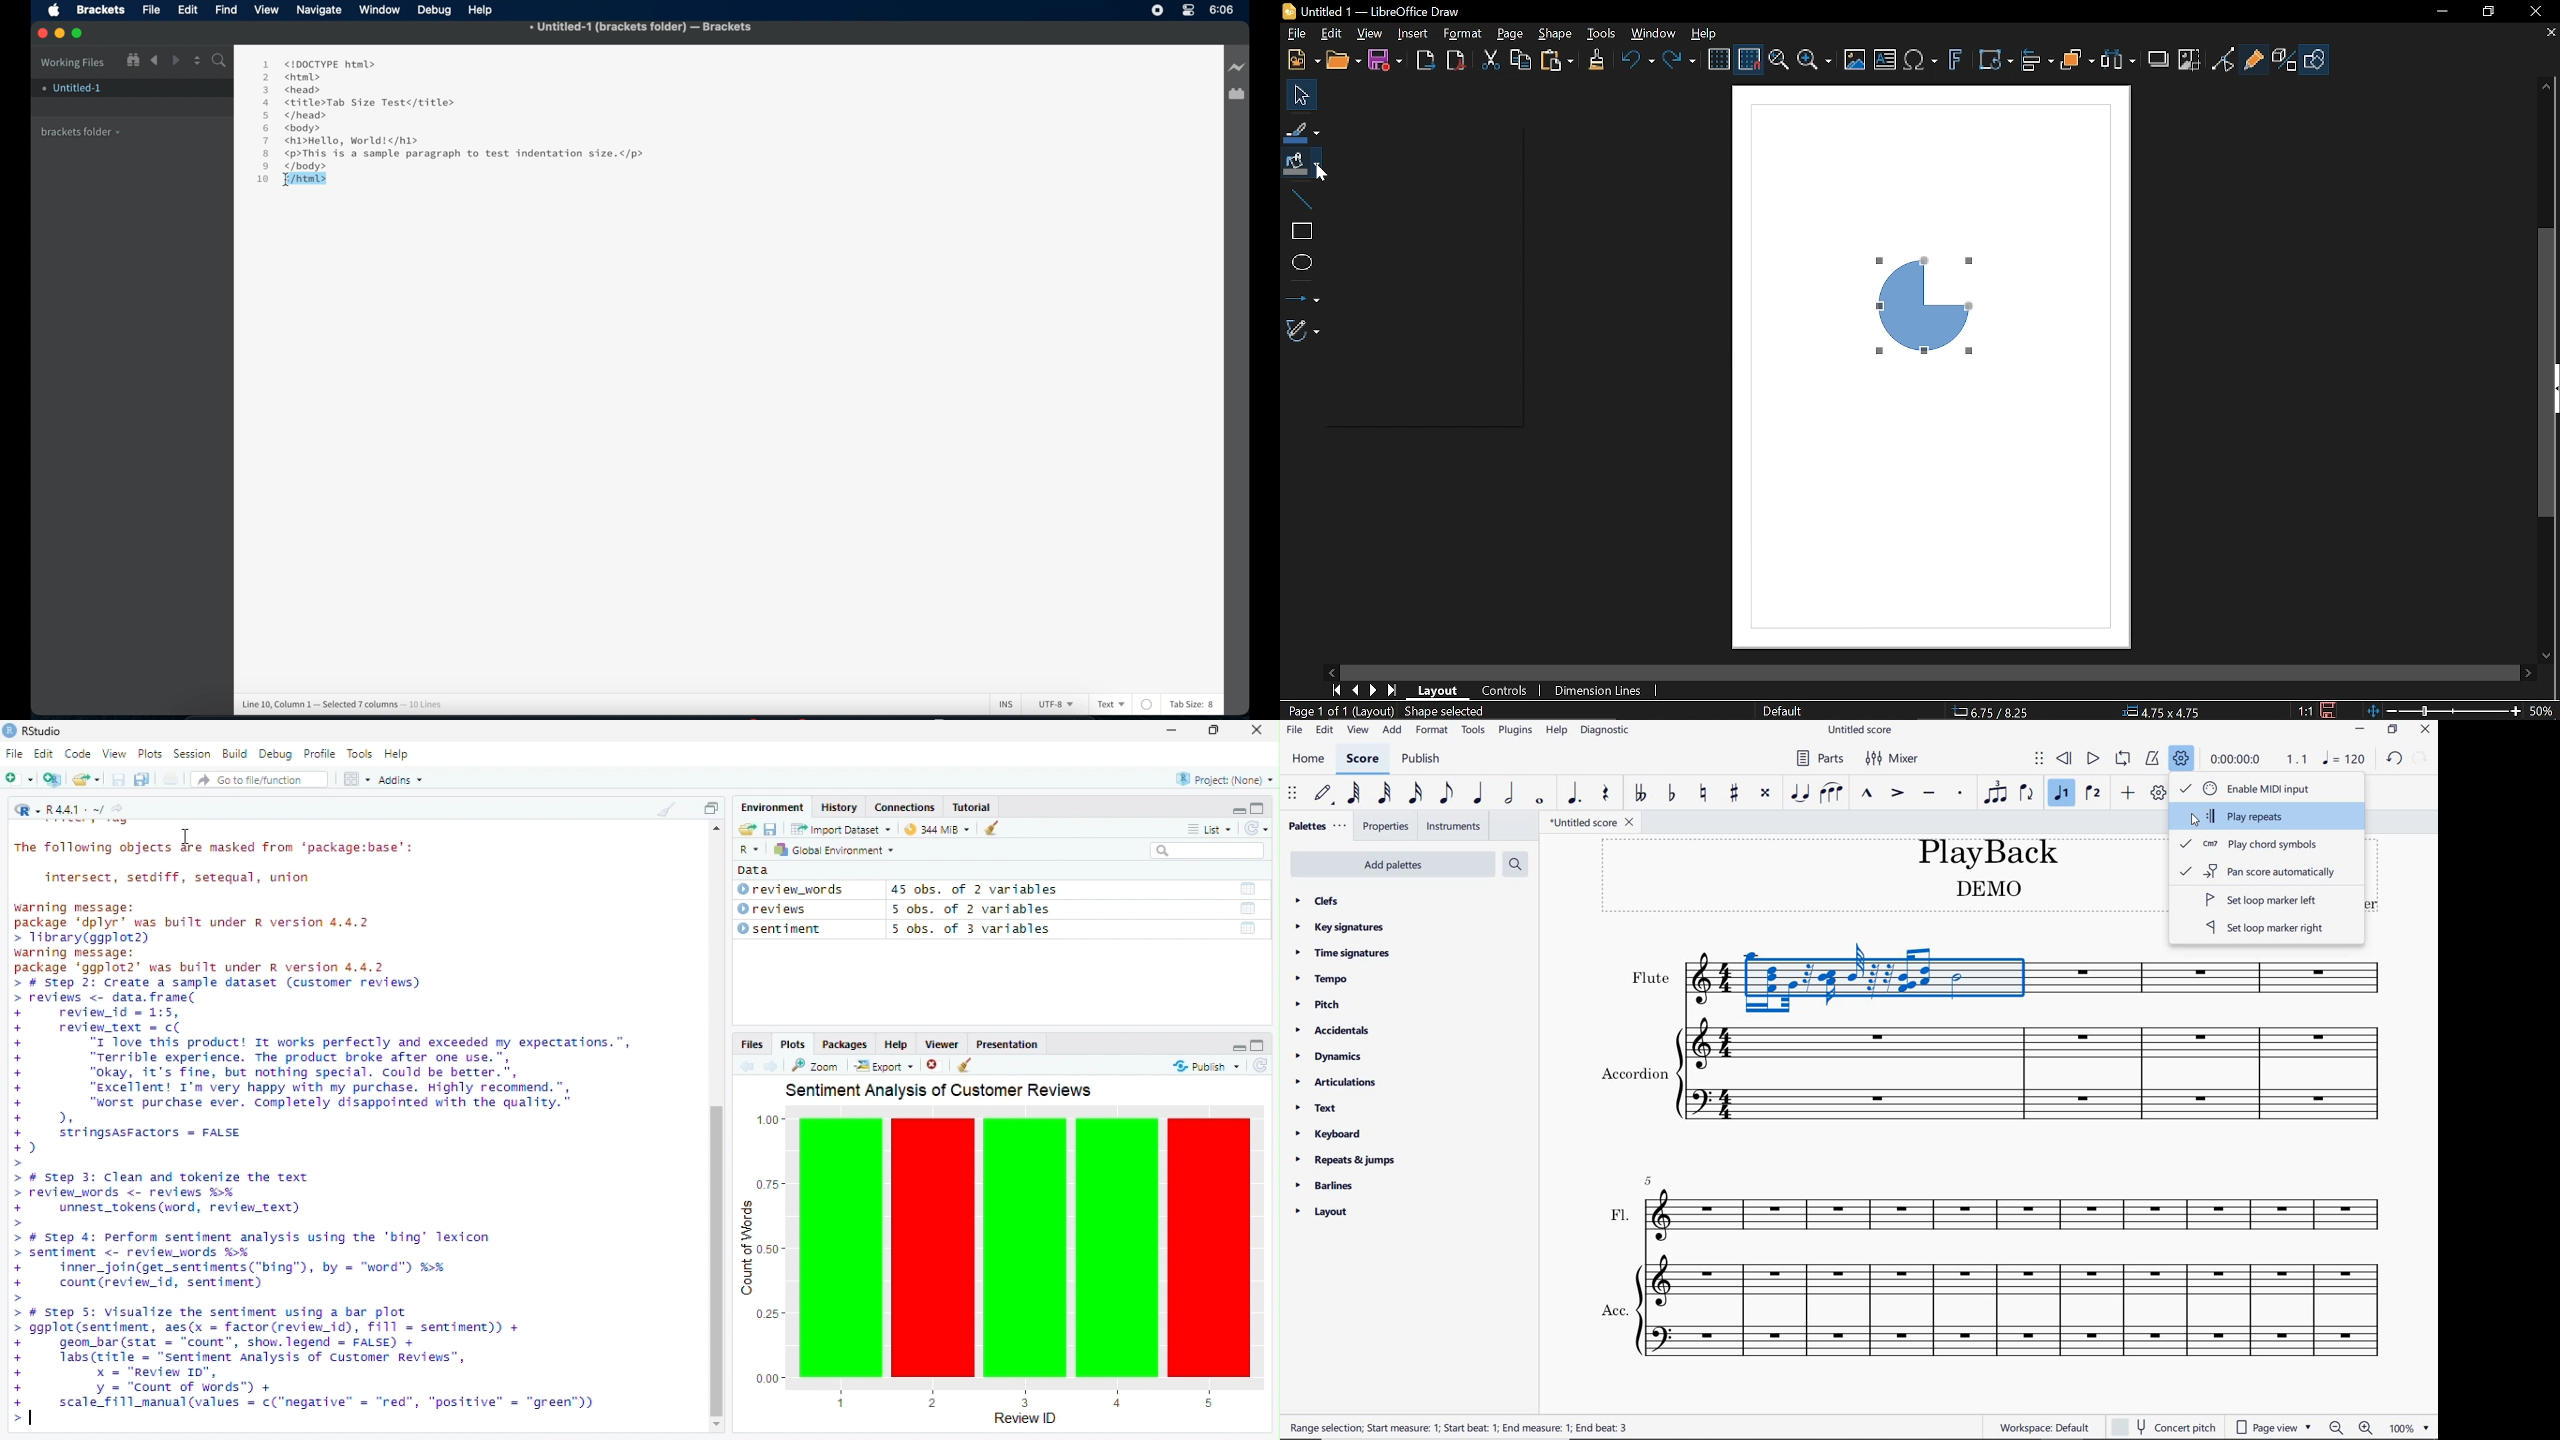 The image size is (2576, 1456). What do you see at coordinates (1209, 827) in the screenshot?
I see `List` at bounding box center [1209, 827].